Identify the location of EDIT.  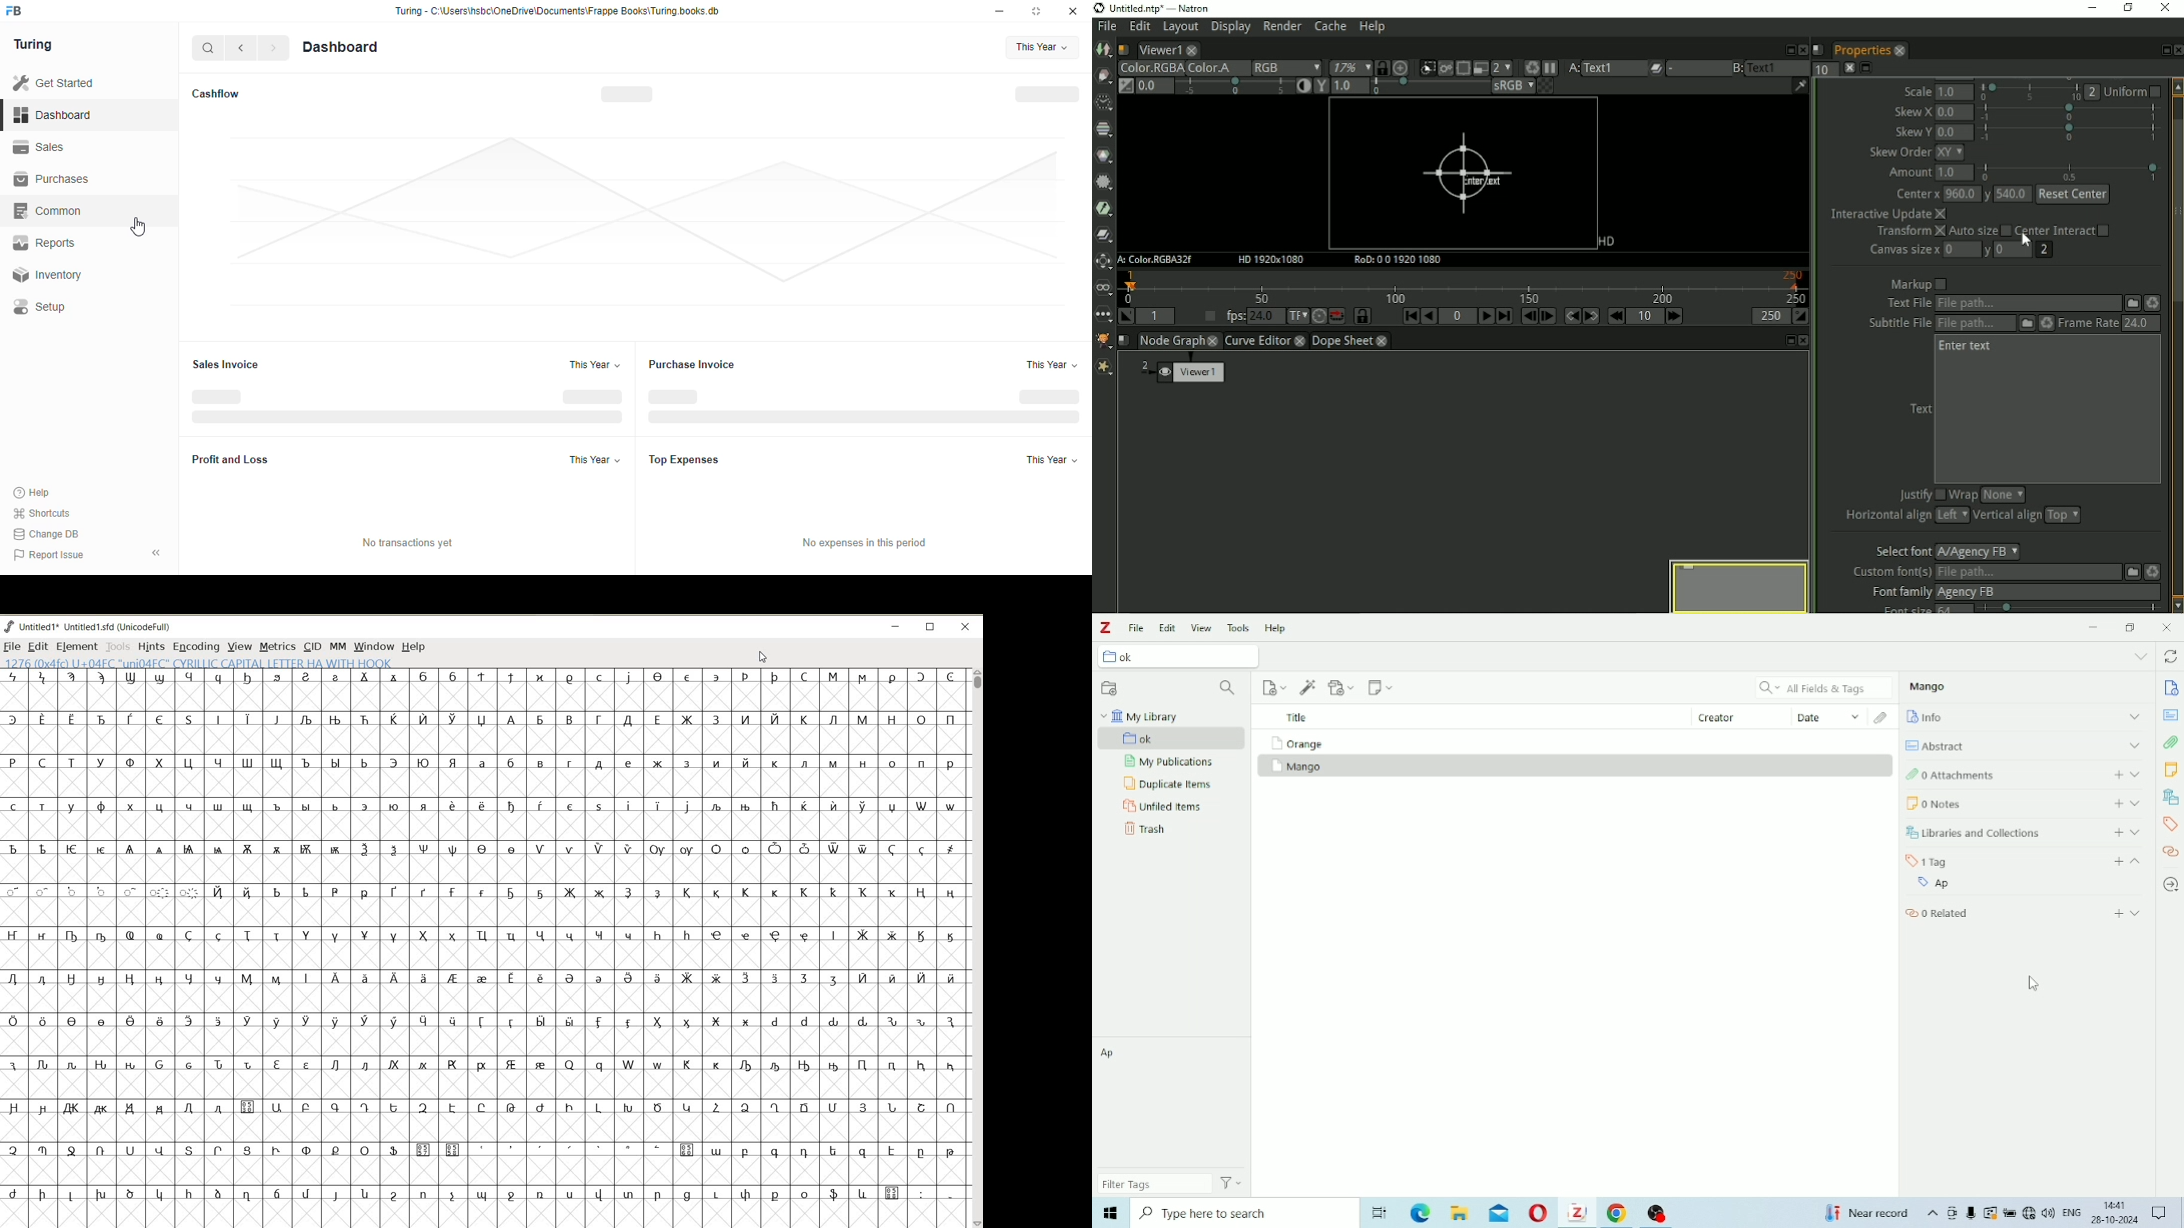
(38, 646).